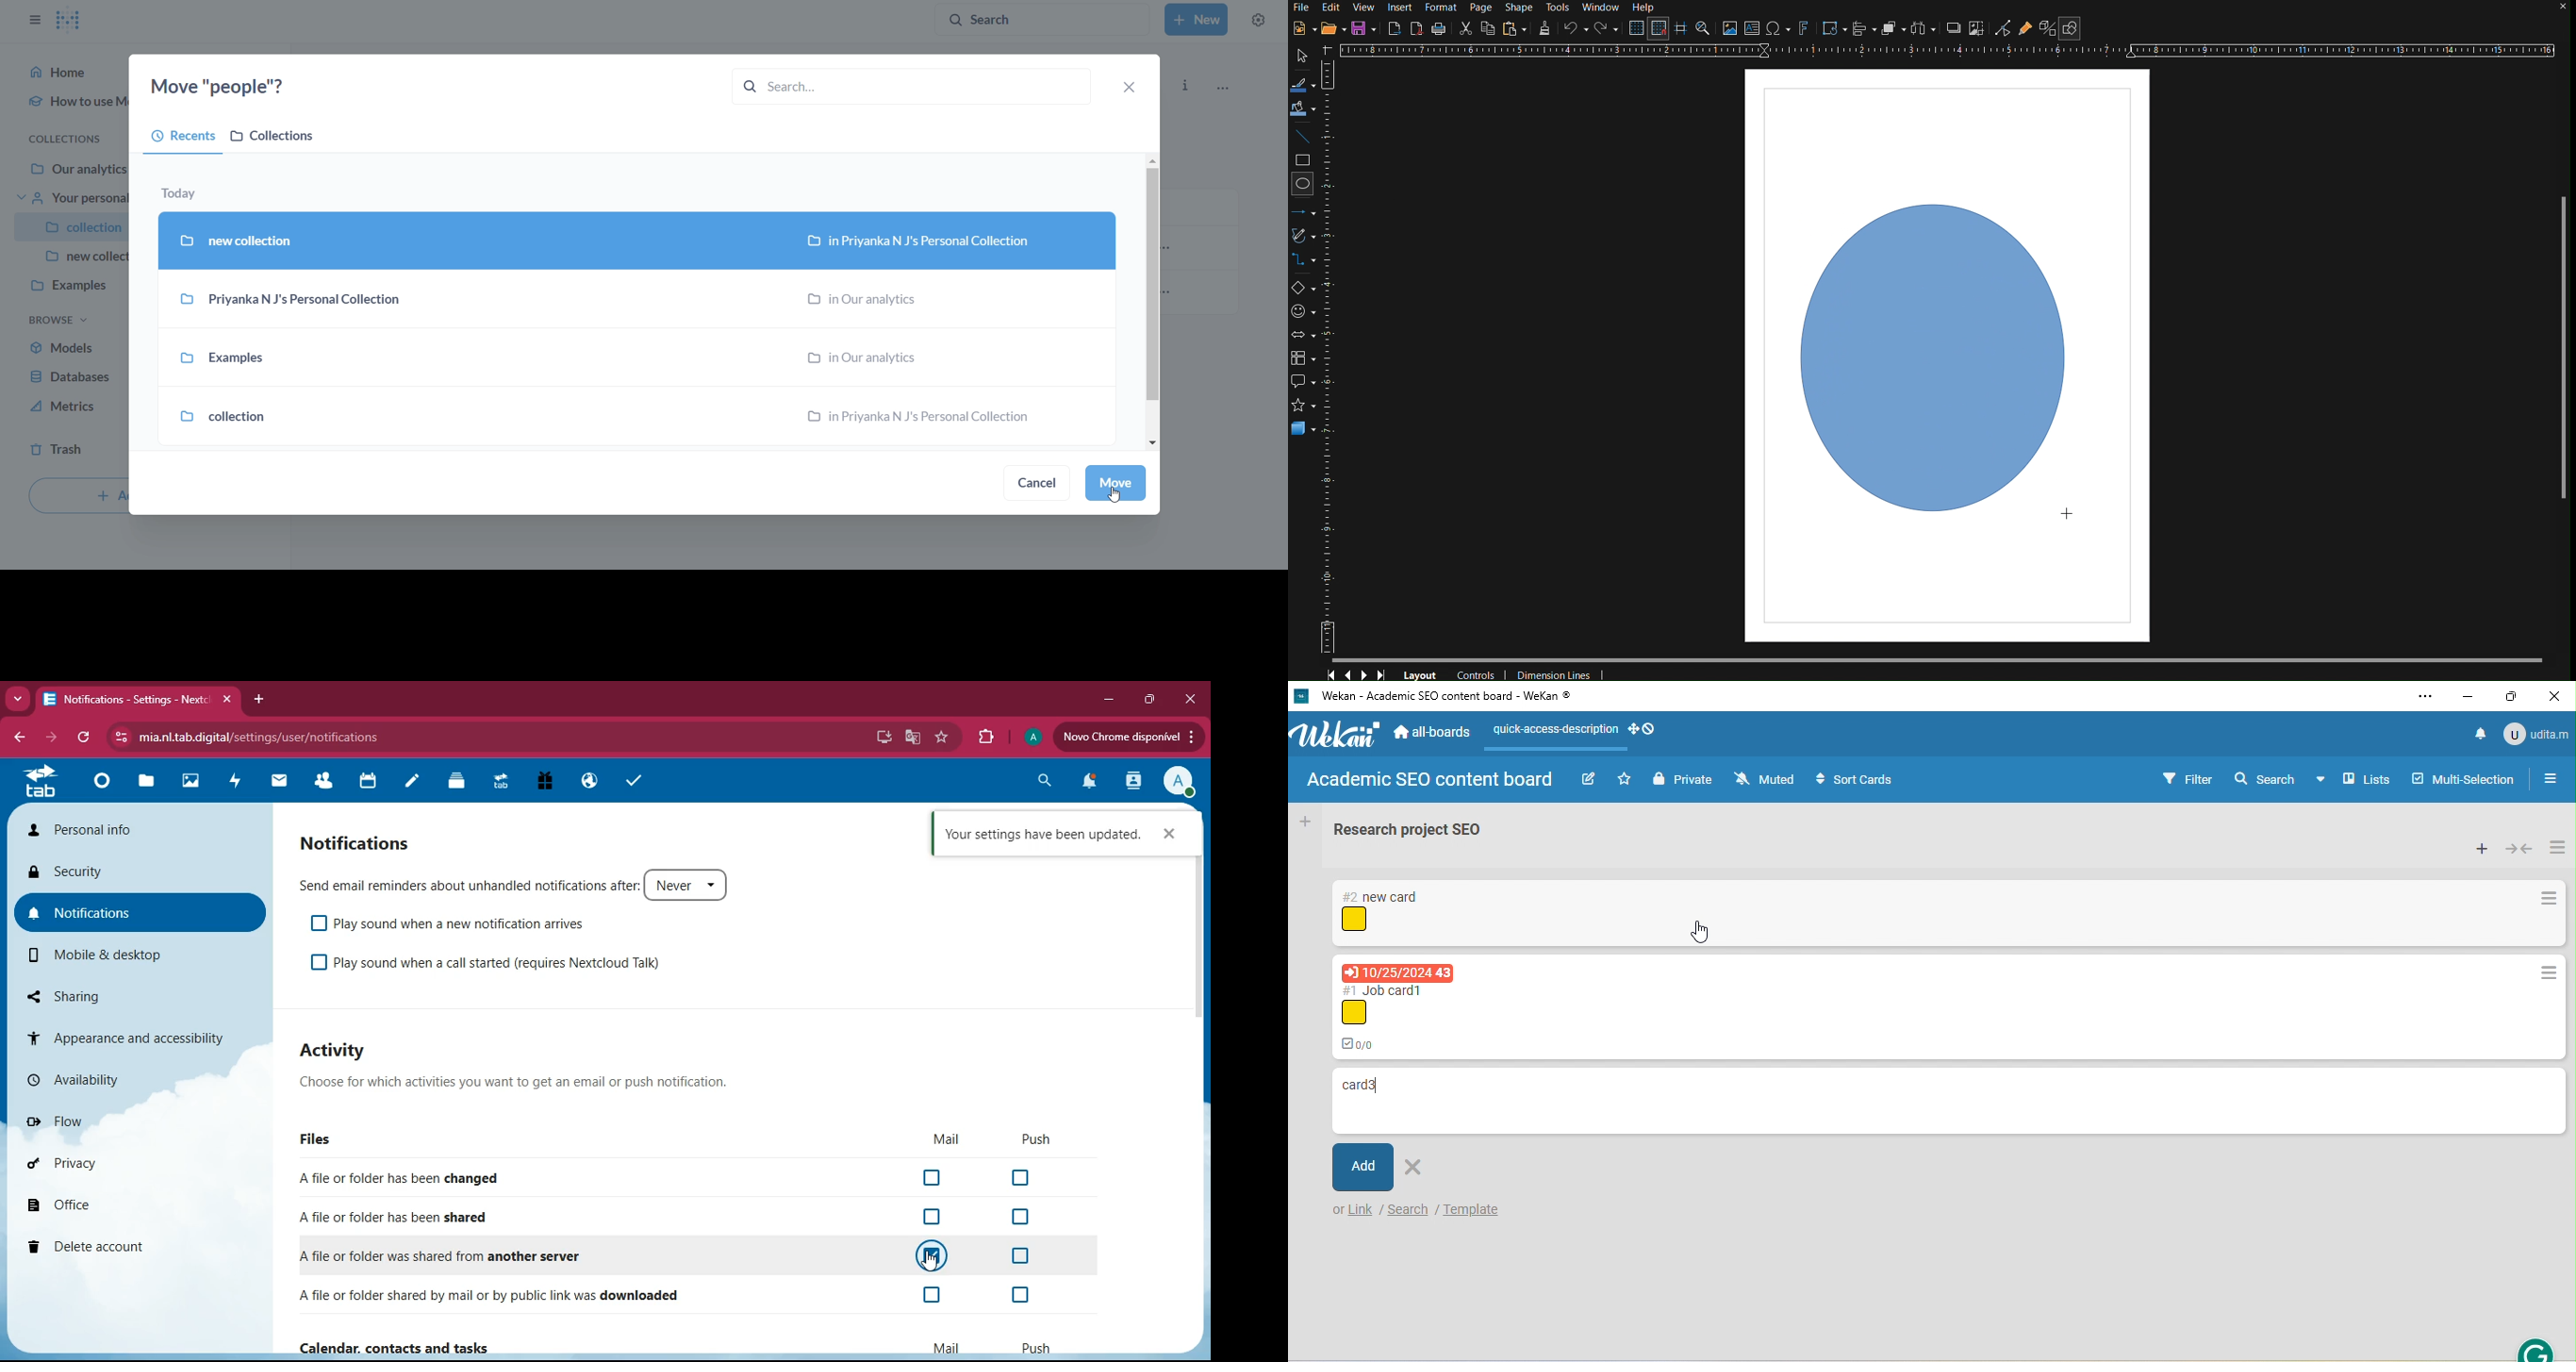  Describe the element at coordinates (519, 883) in the screenshot. I see `send email` at that location.